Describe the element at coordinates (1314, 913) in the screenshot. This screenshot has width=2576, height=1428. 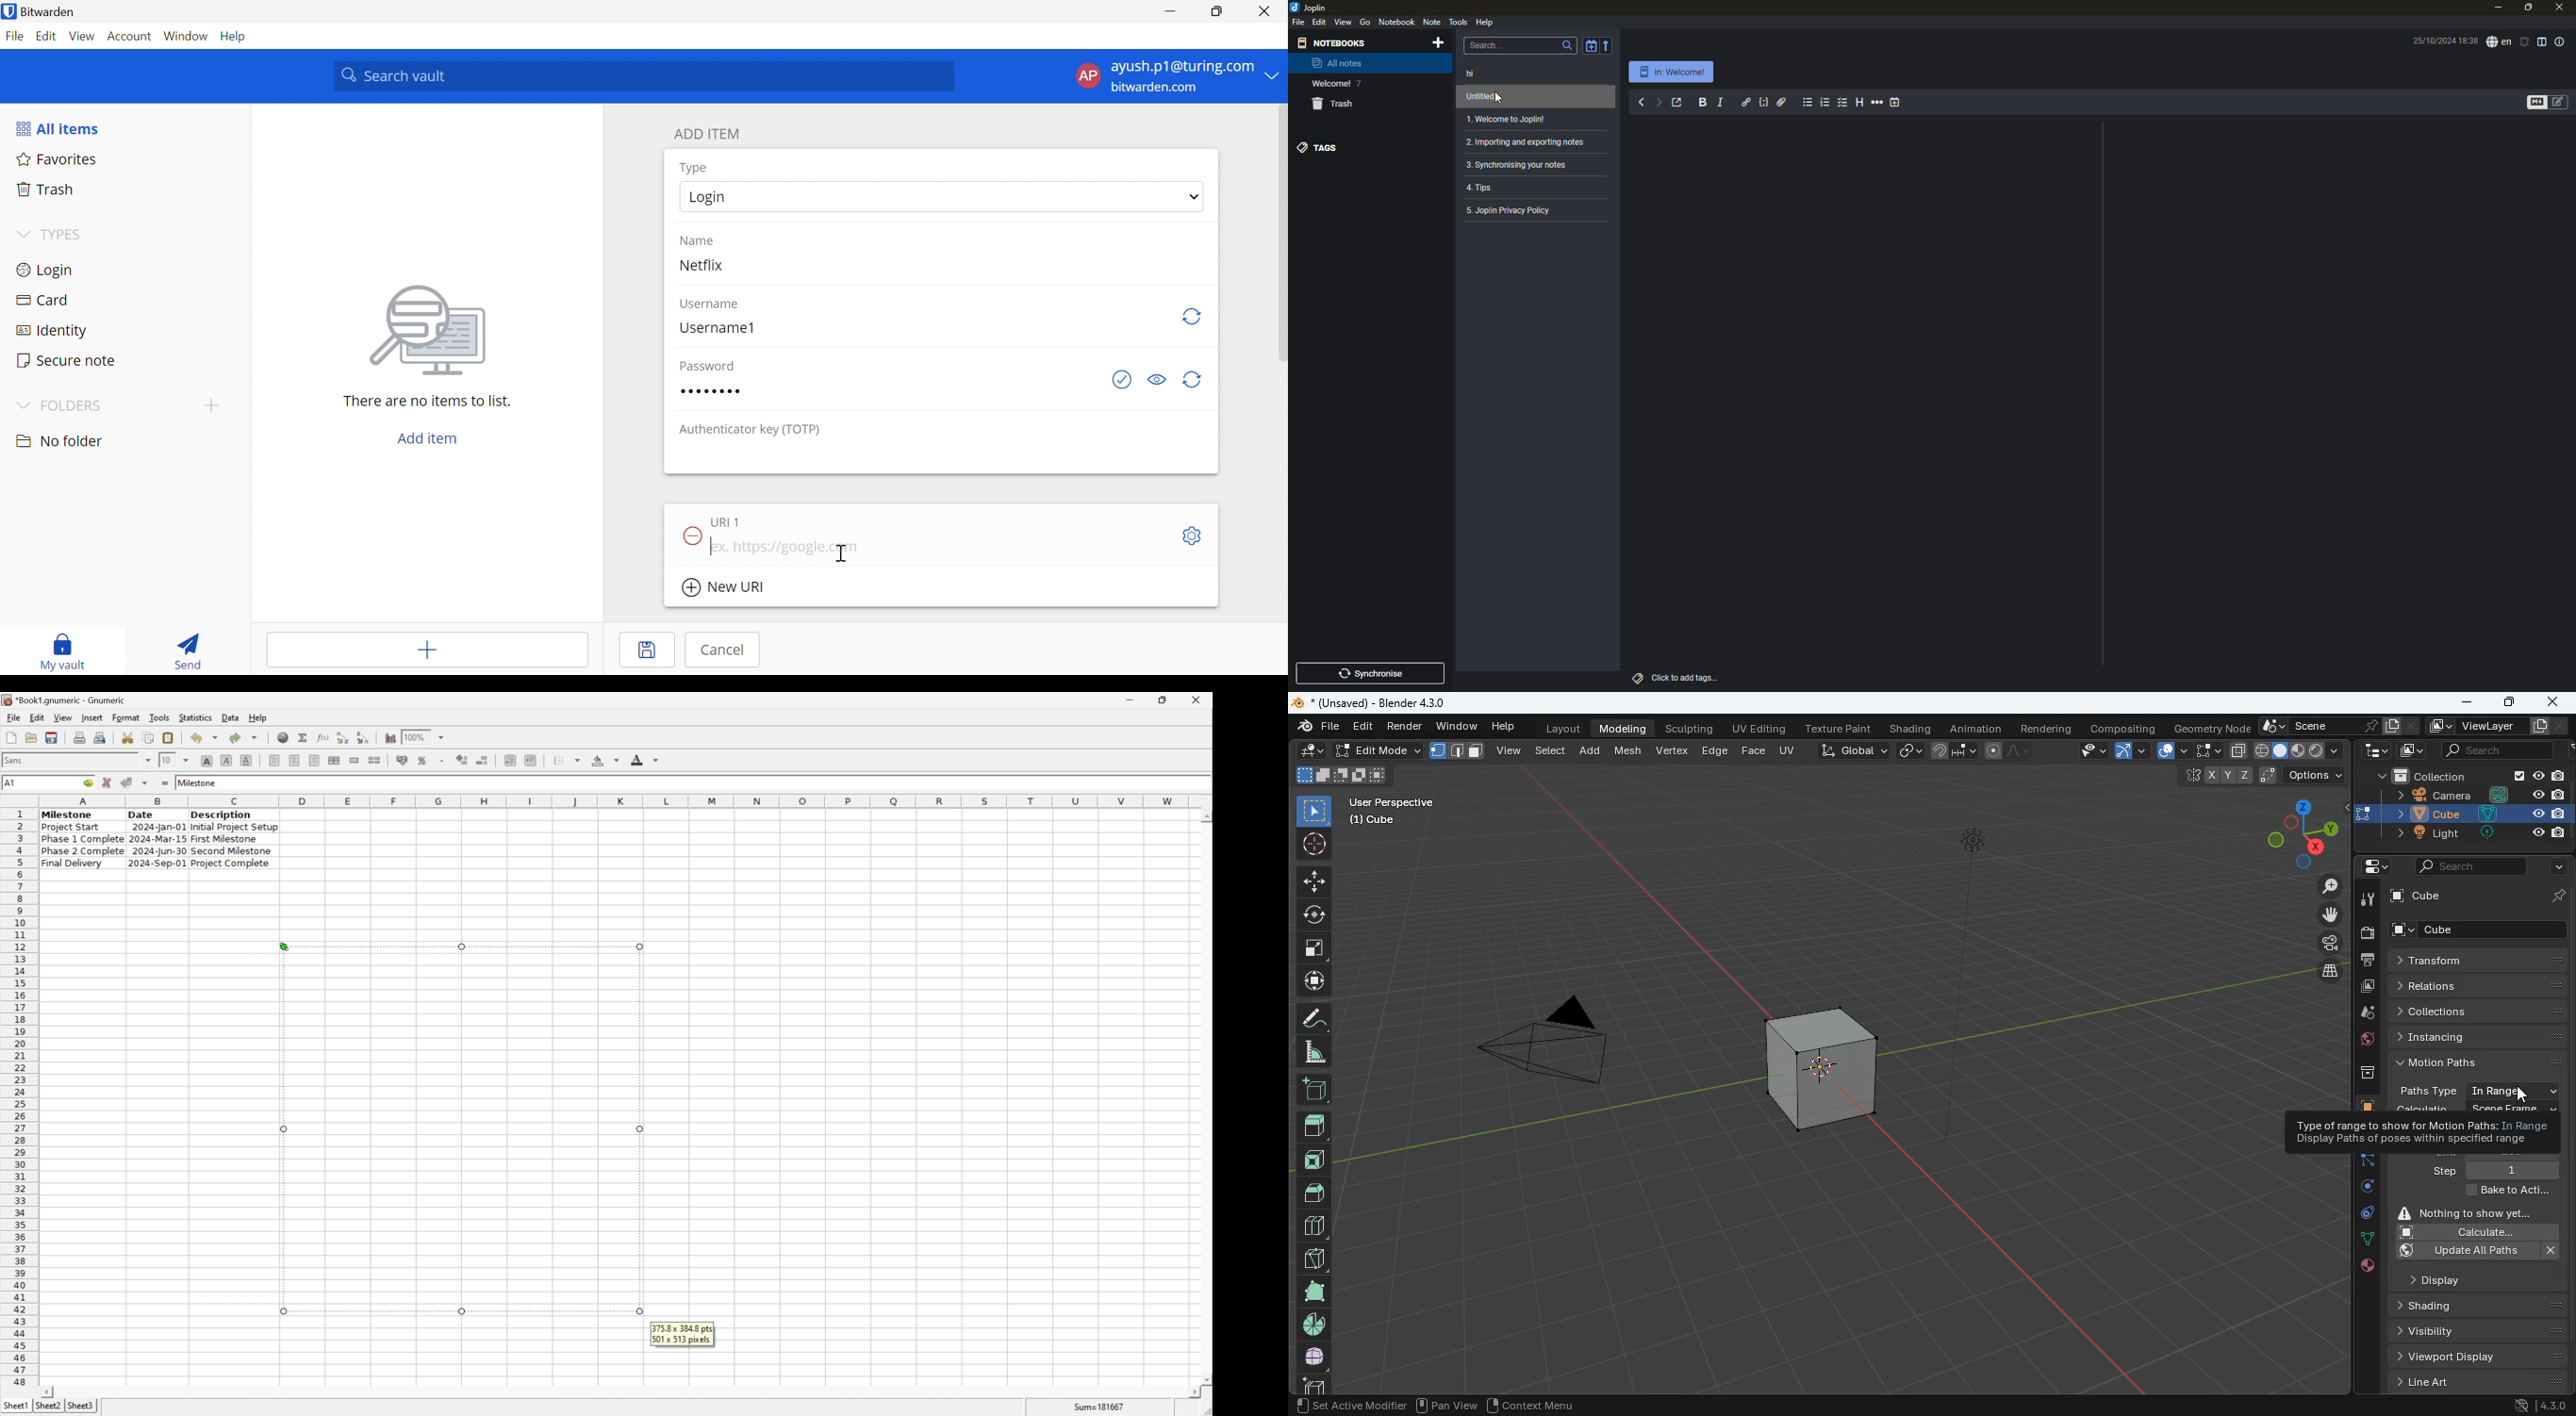
I see `rotate` at that location.